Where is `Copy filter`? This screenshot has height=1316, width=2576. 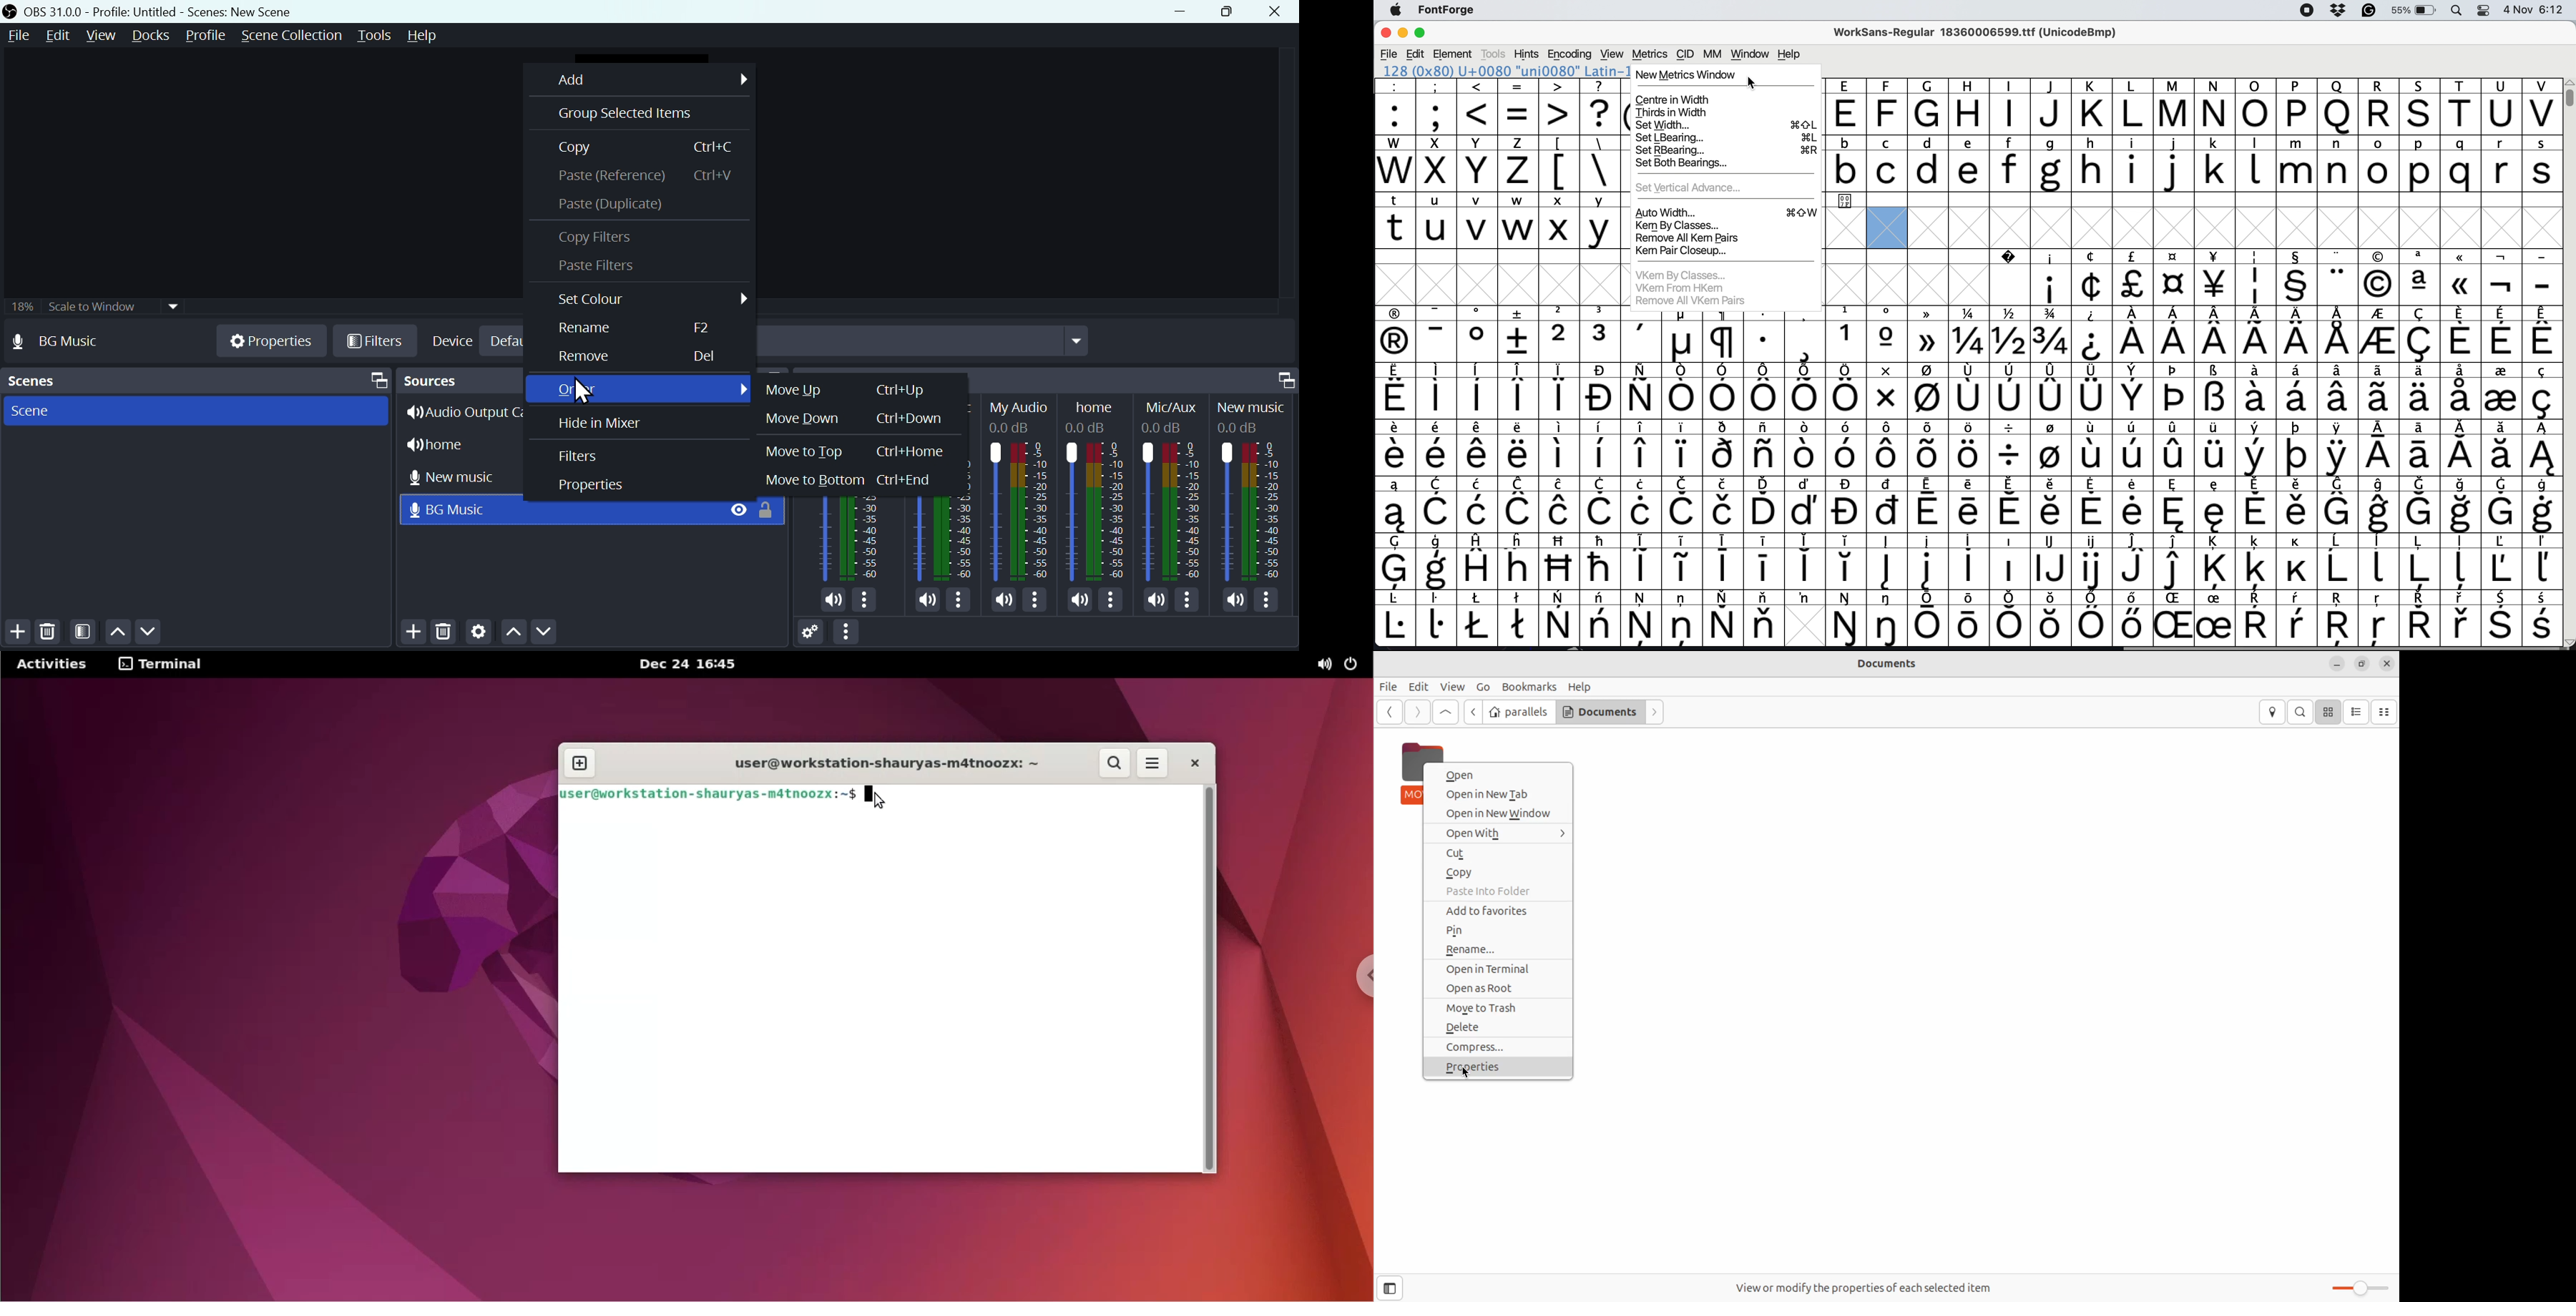 Copy filter is located at coordinates (597, 235).